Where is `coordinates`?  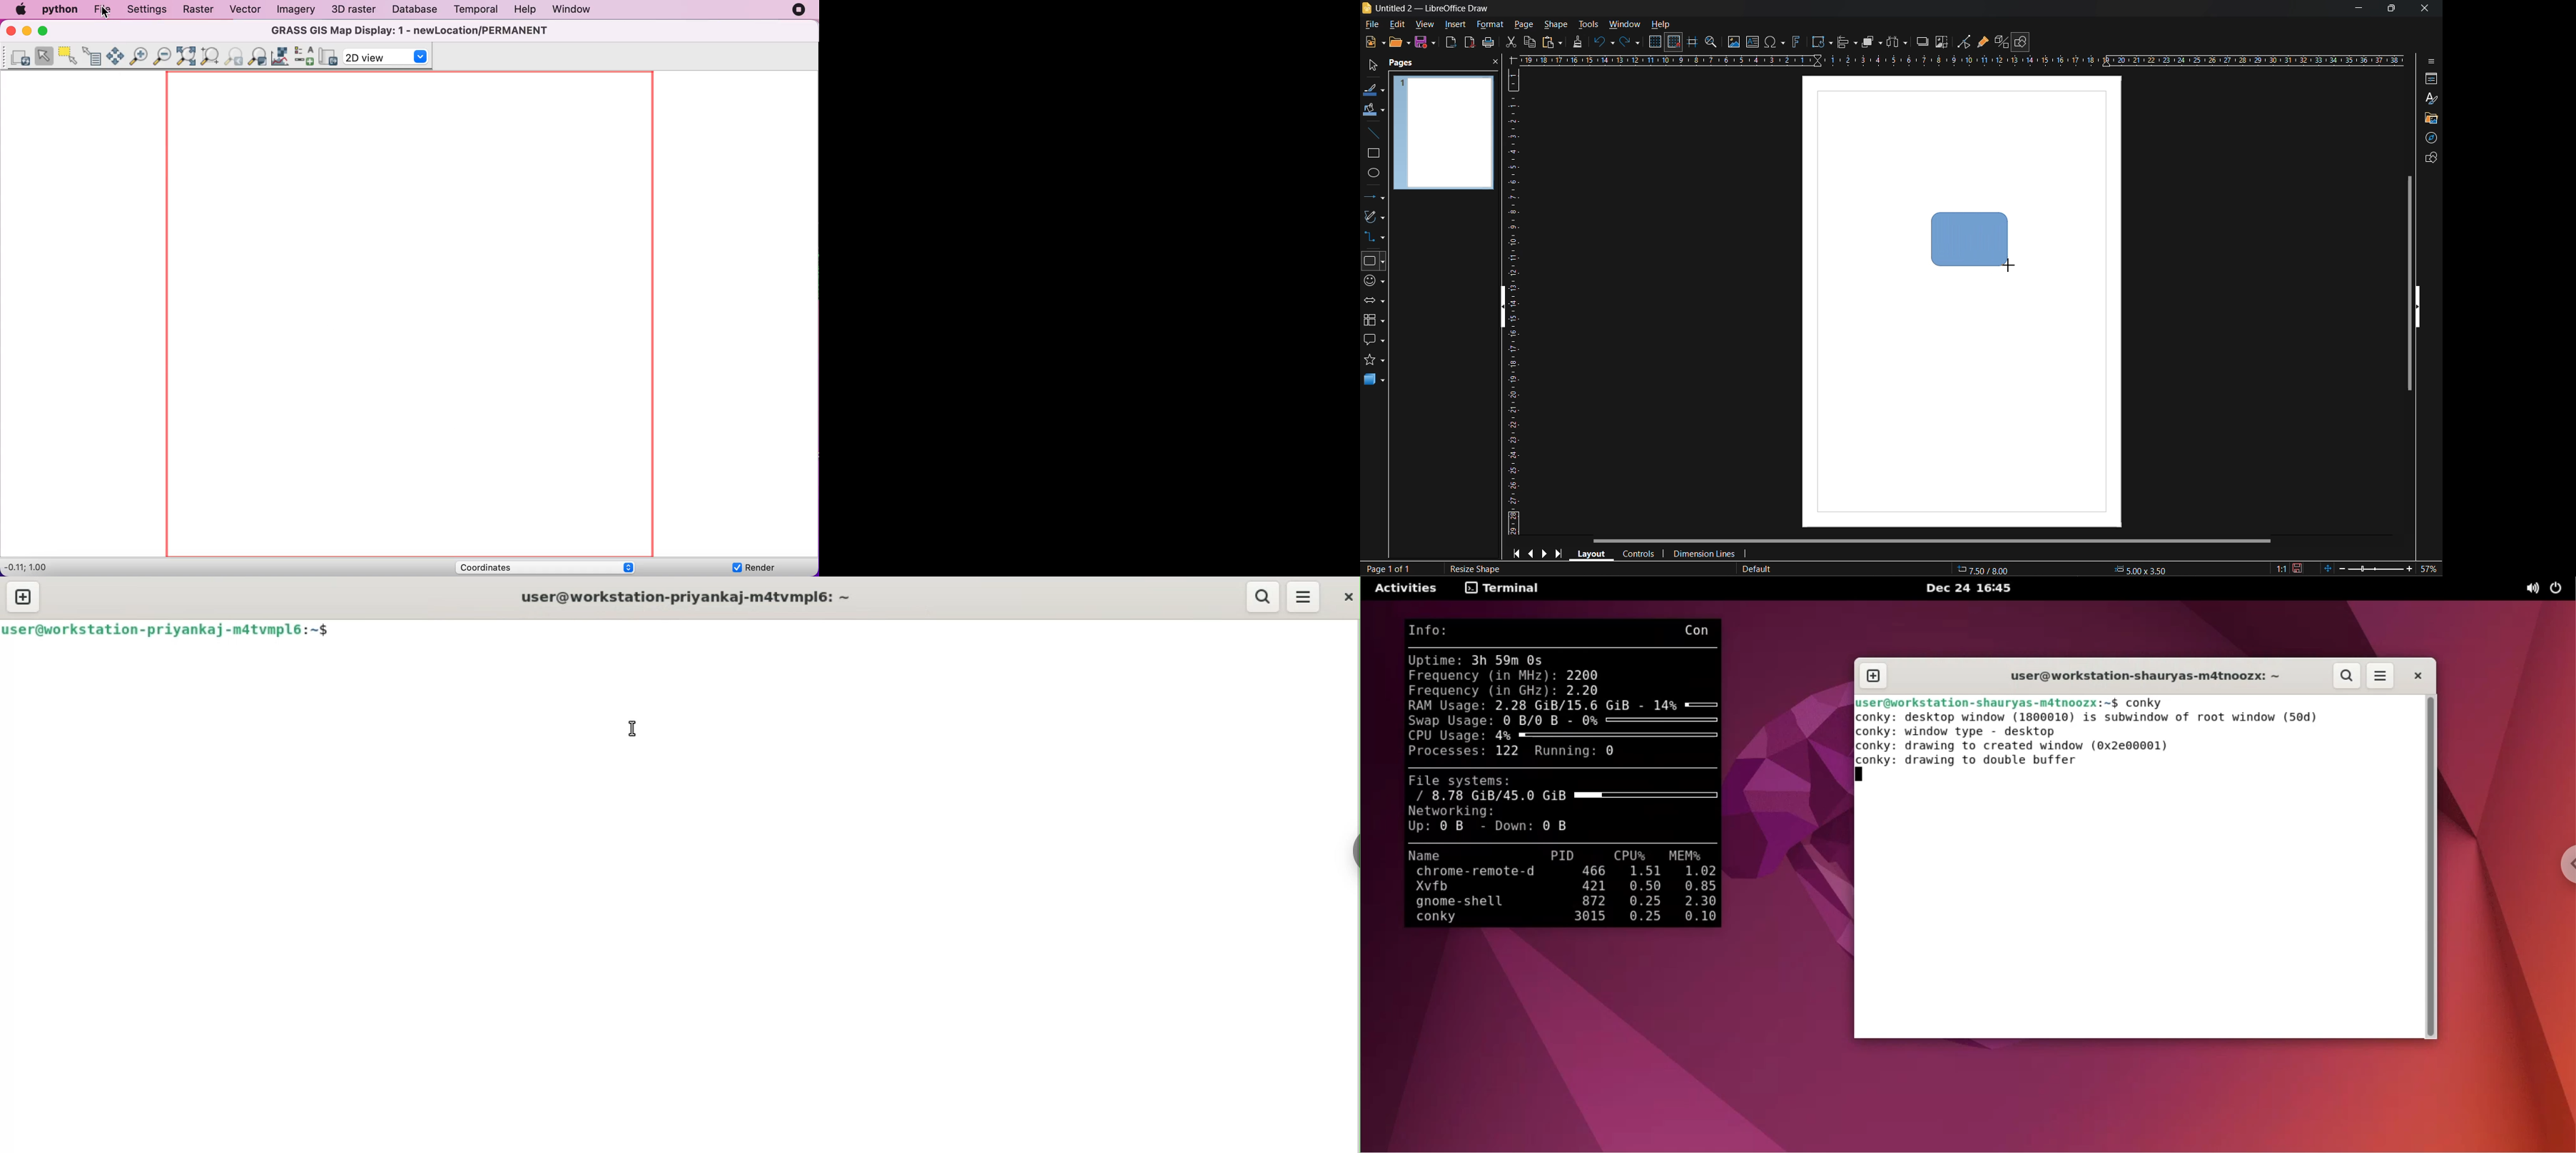 coordinates is located at coordinates (2061, 570).